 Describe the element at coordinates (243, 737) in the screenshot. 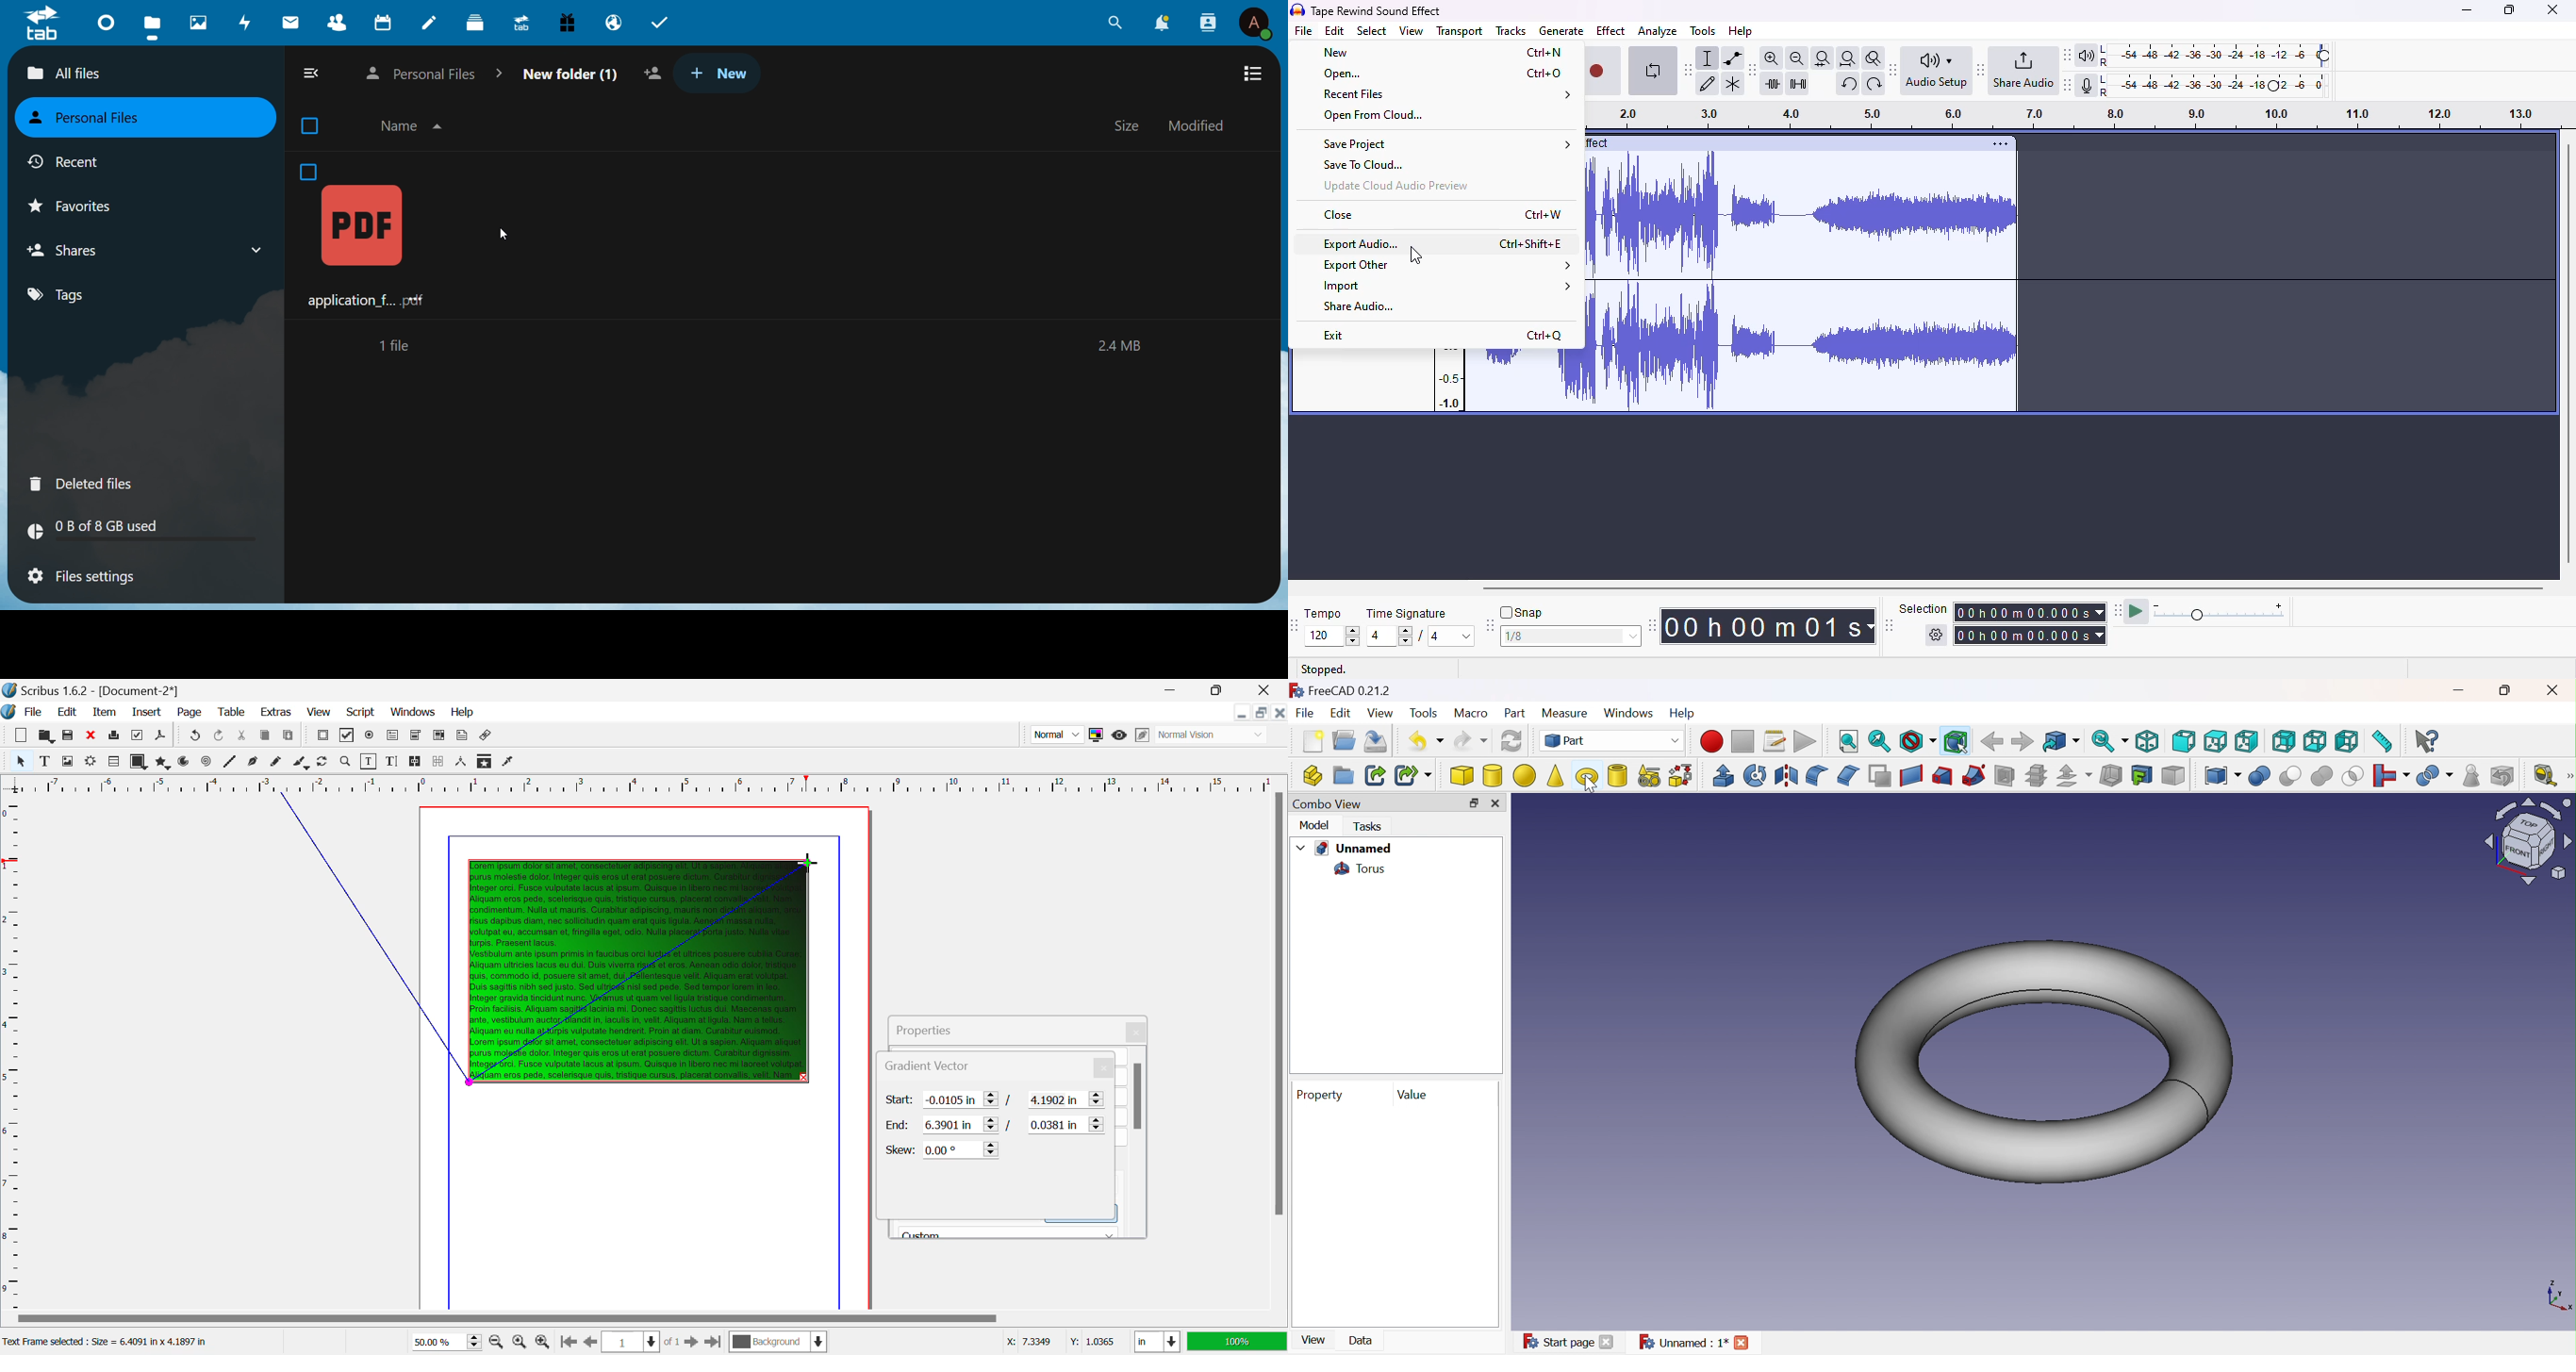

I see `Cut` at that location.